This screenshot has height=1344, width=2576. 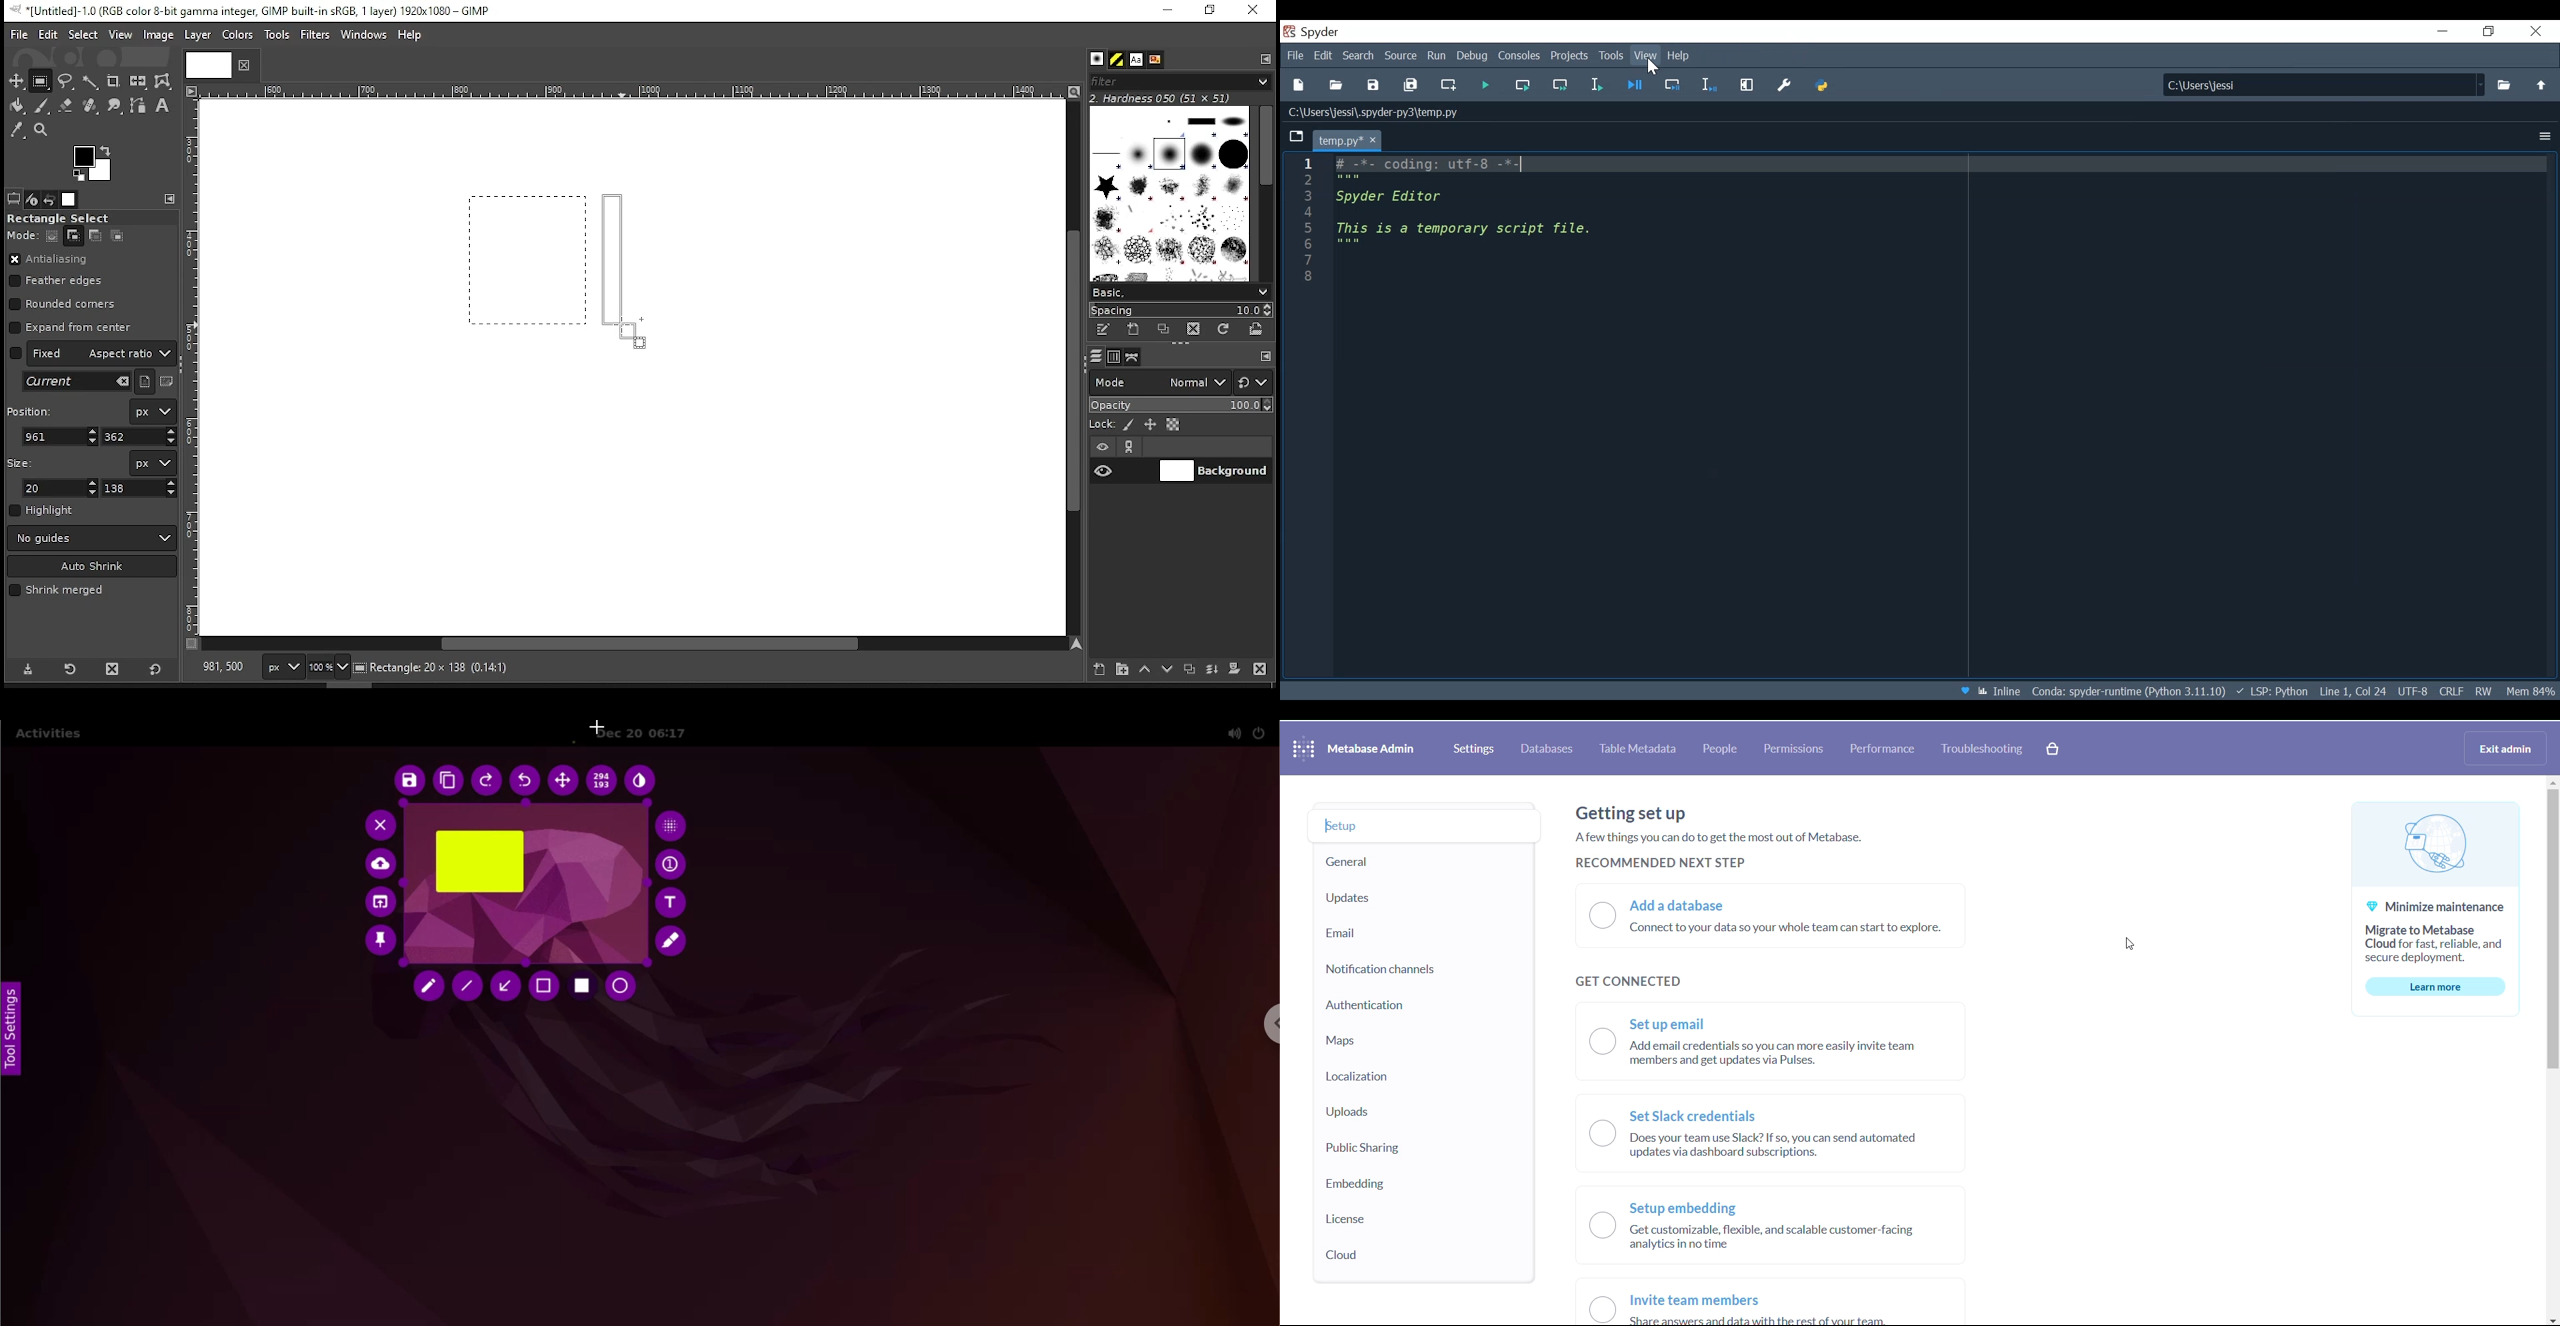 I want to click on paths, so click(x=1135, y=356).